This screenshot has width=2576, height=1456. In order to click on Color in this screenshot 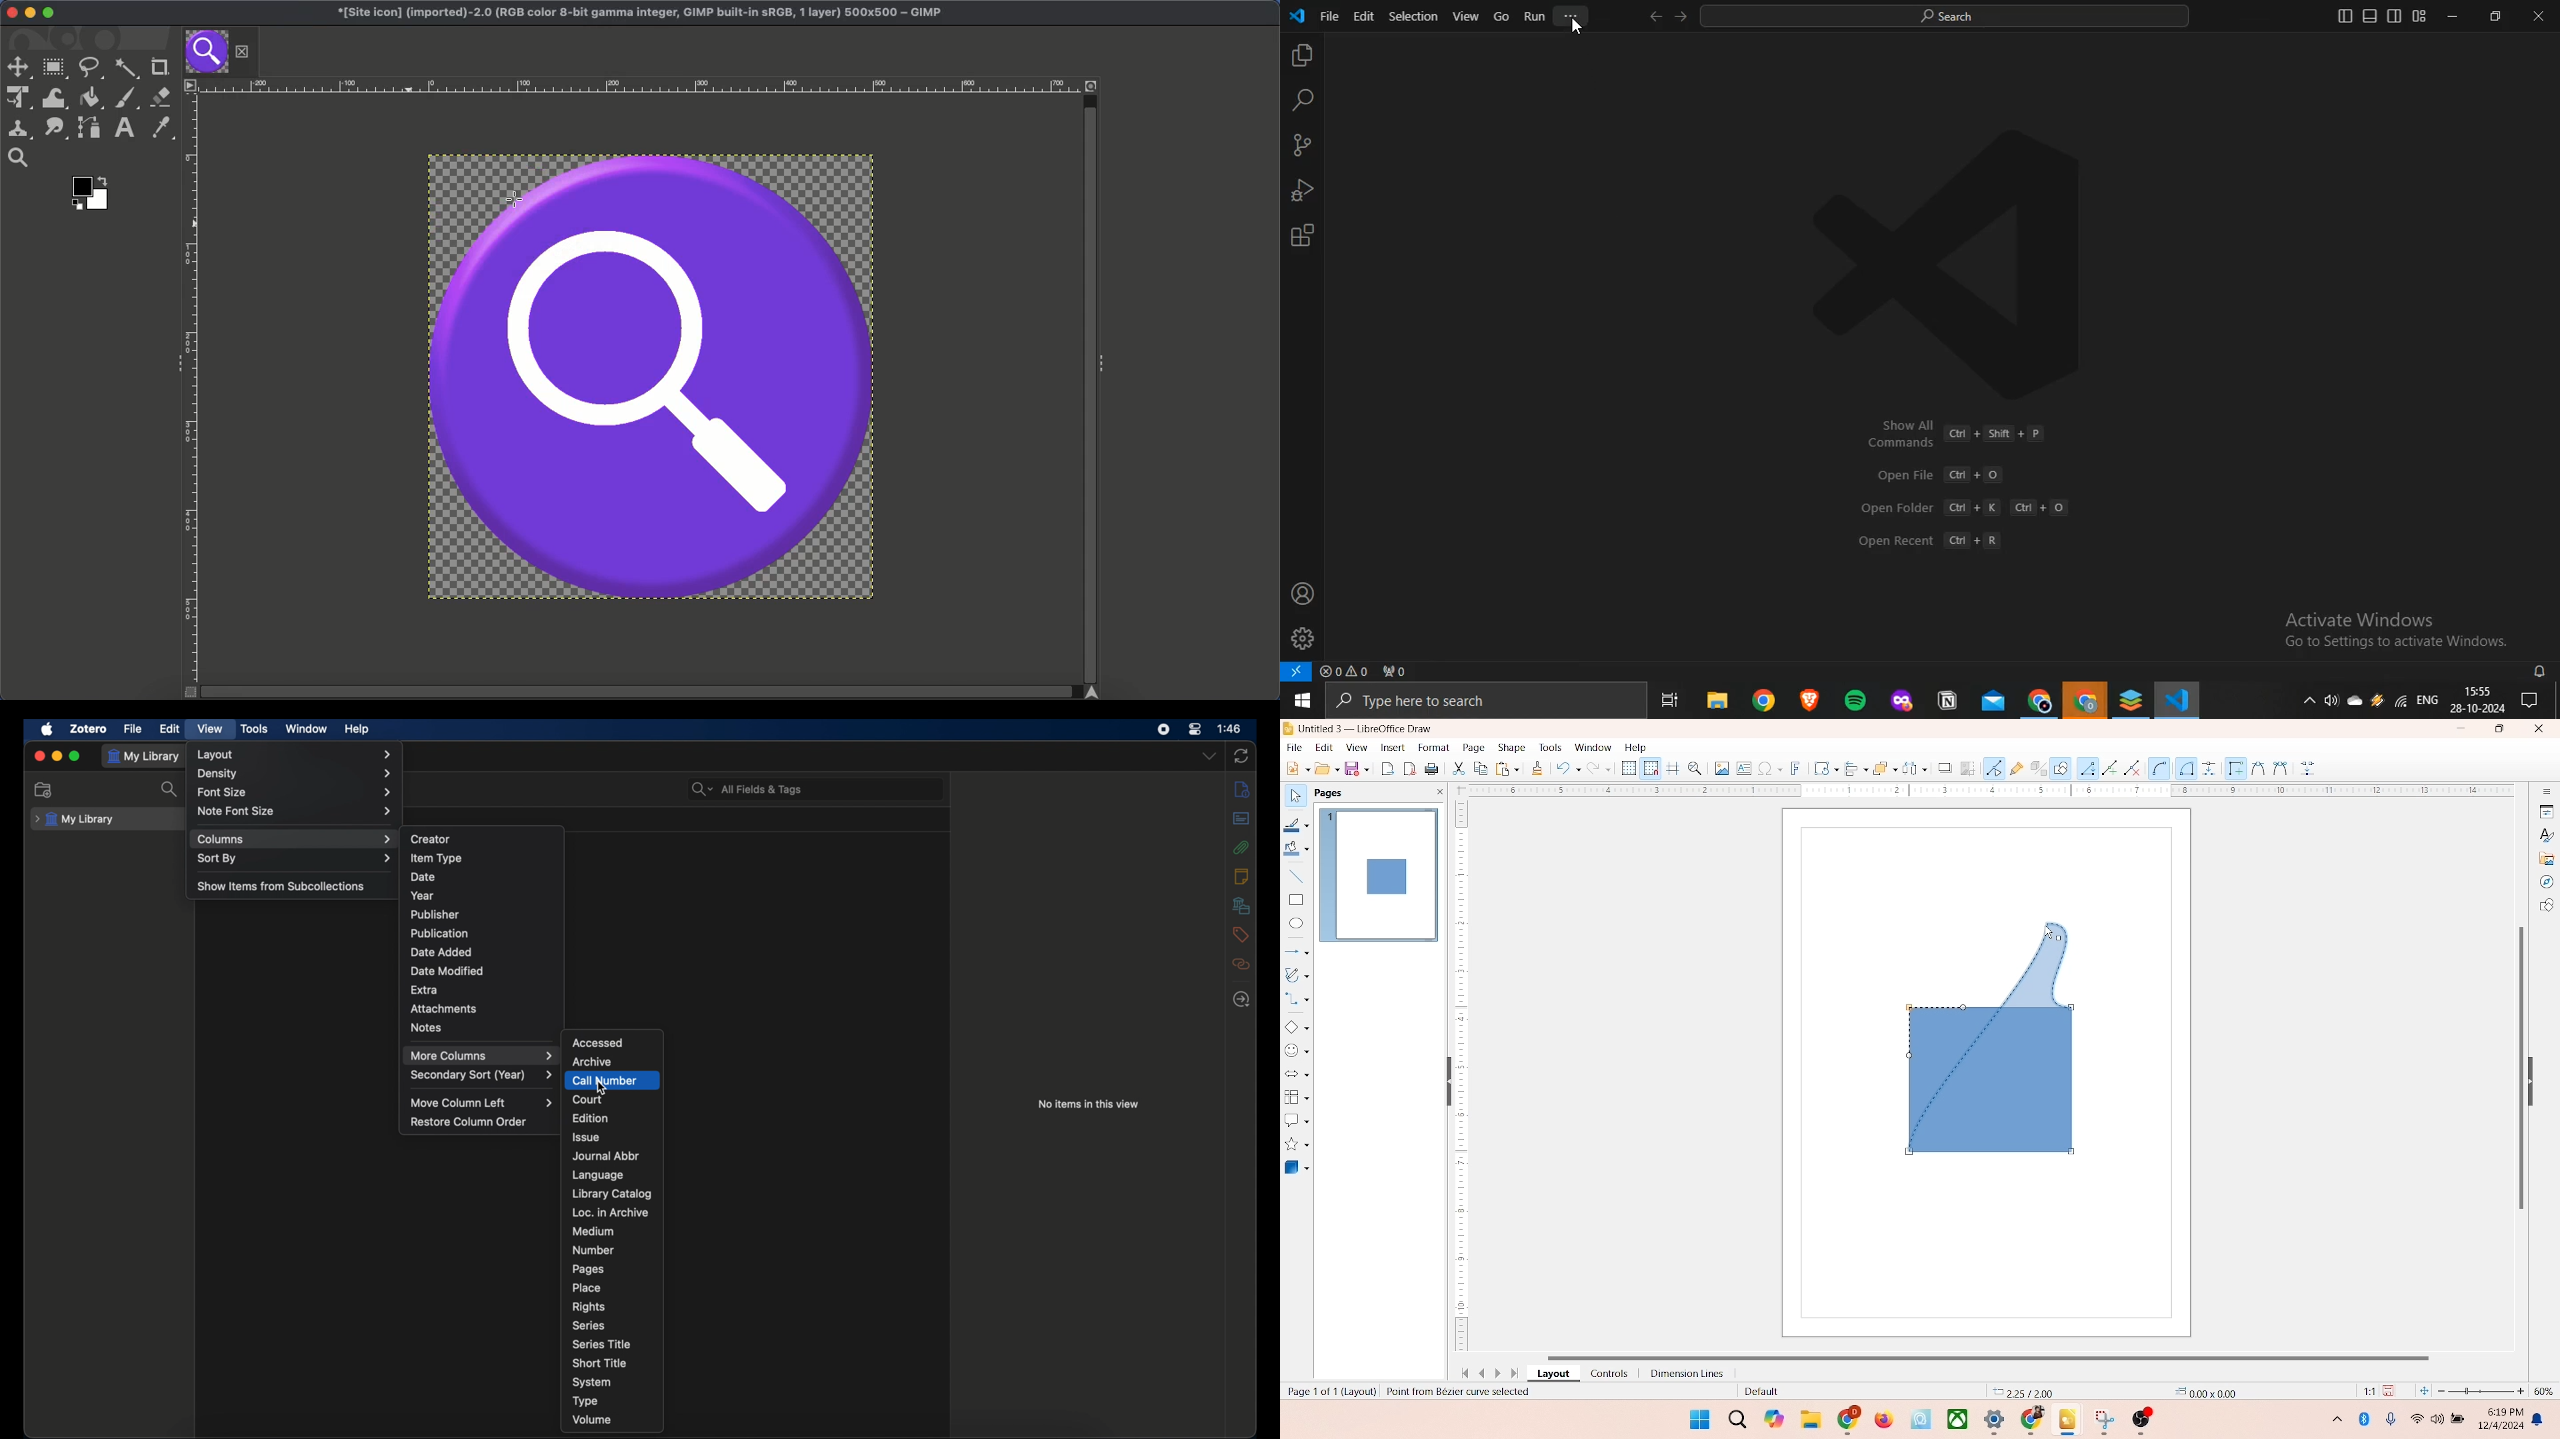, I will do `click(92, 192)`.